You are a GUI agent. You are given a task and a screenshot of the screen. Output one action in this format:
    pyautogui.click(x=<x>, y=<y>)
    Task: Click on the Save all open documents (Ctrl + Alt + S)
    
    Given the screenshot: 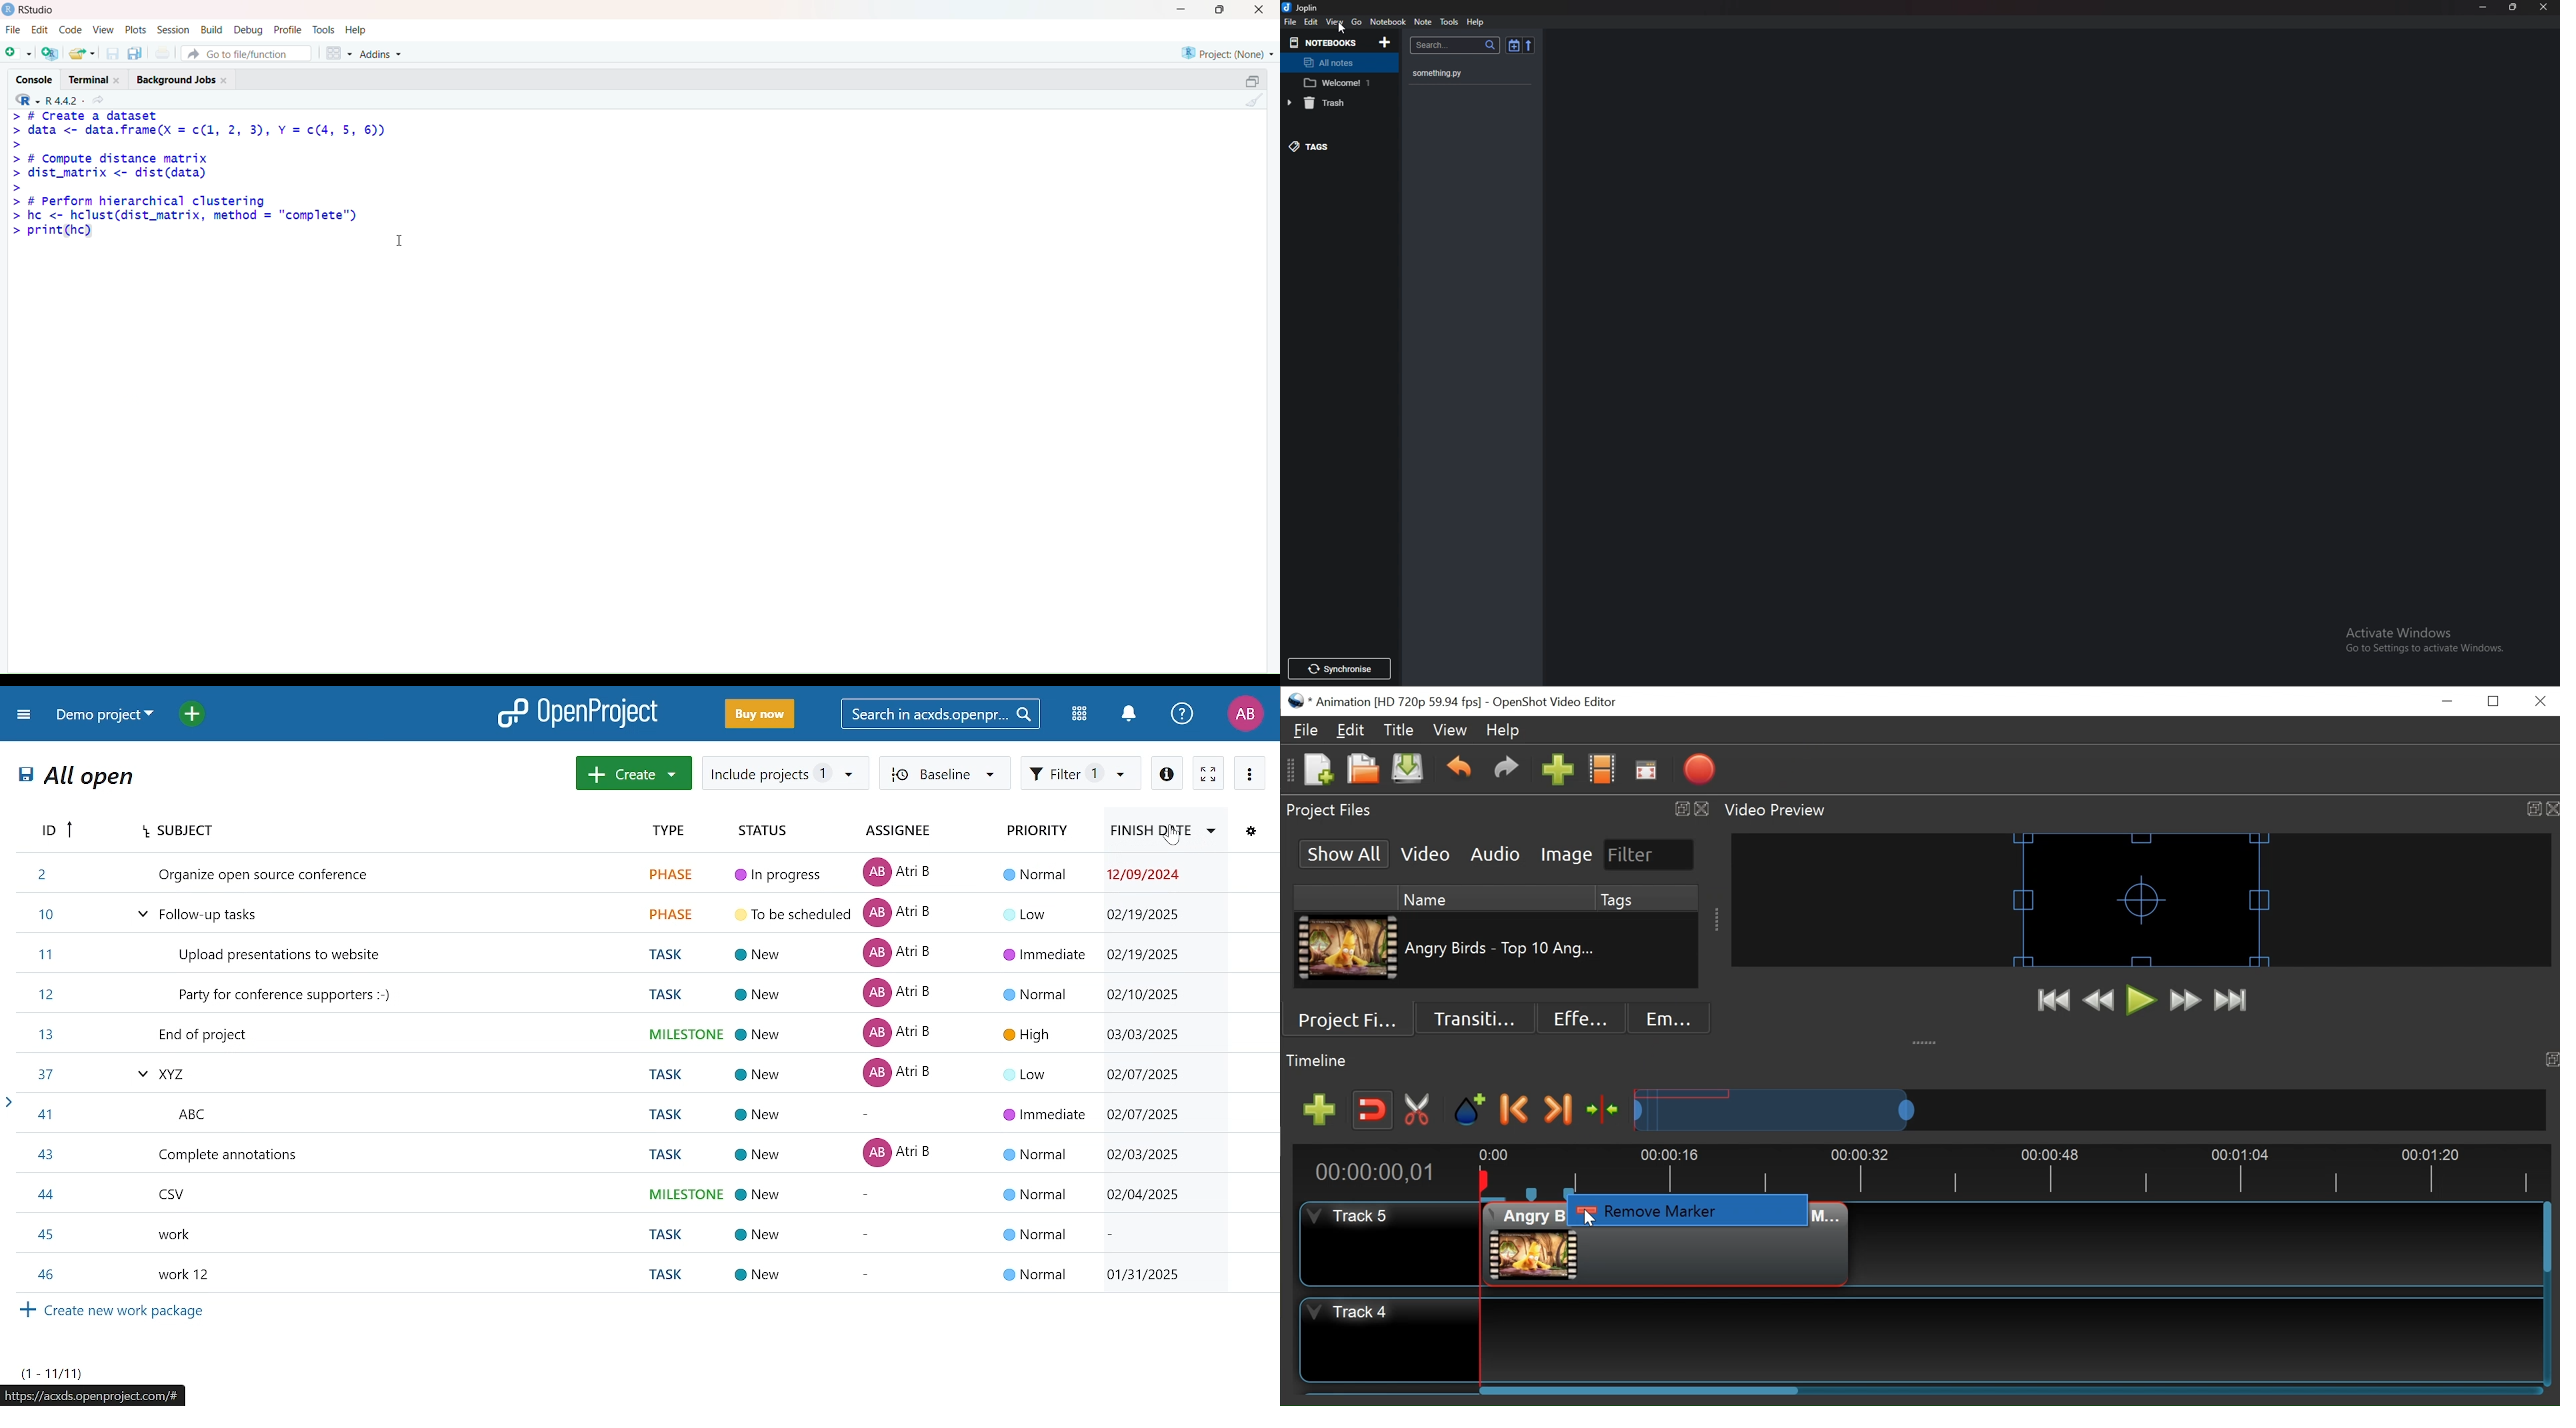 What is the action you would take?
    pyautogui.click(x=137, y=51)
    